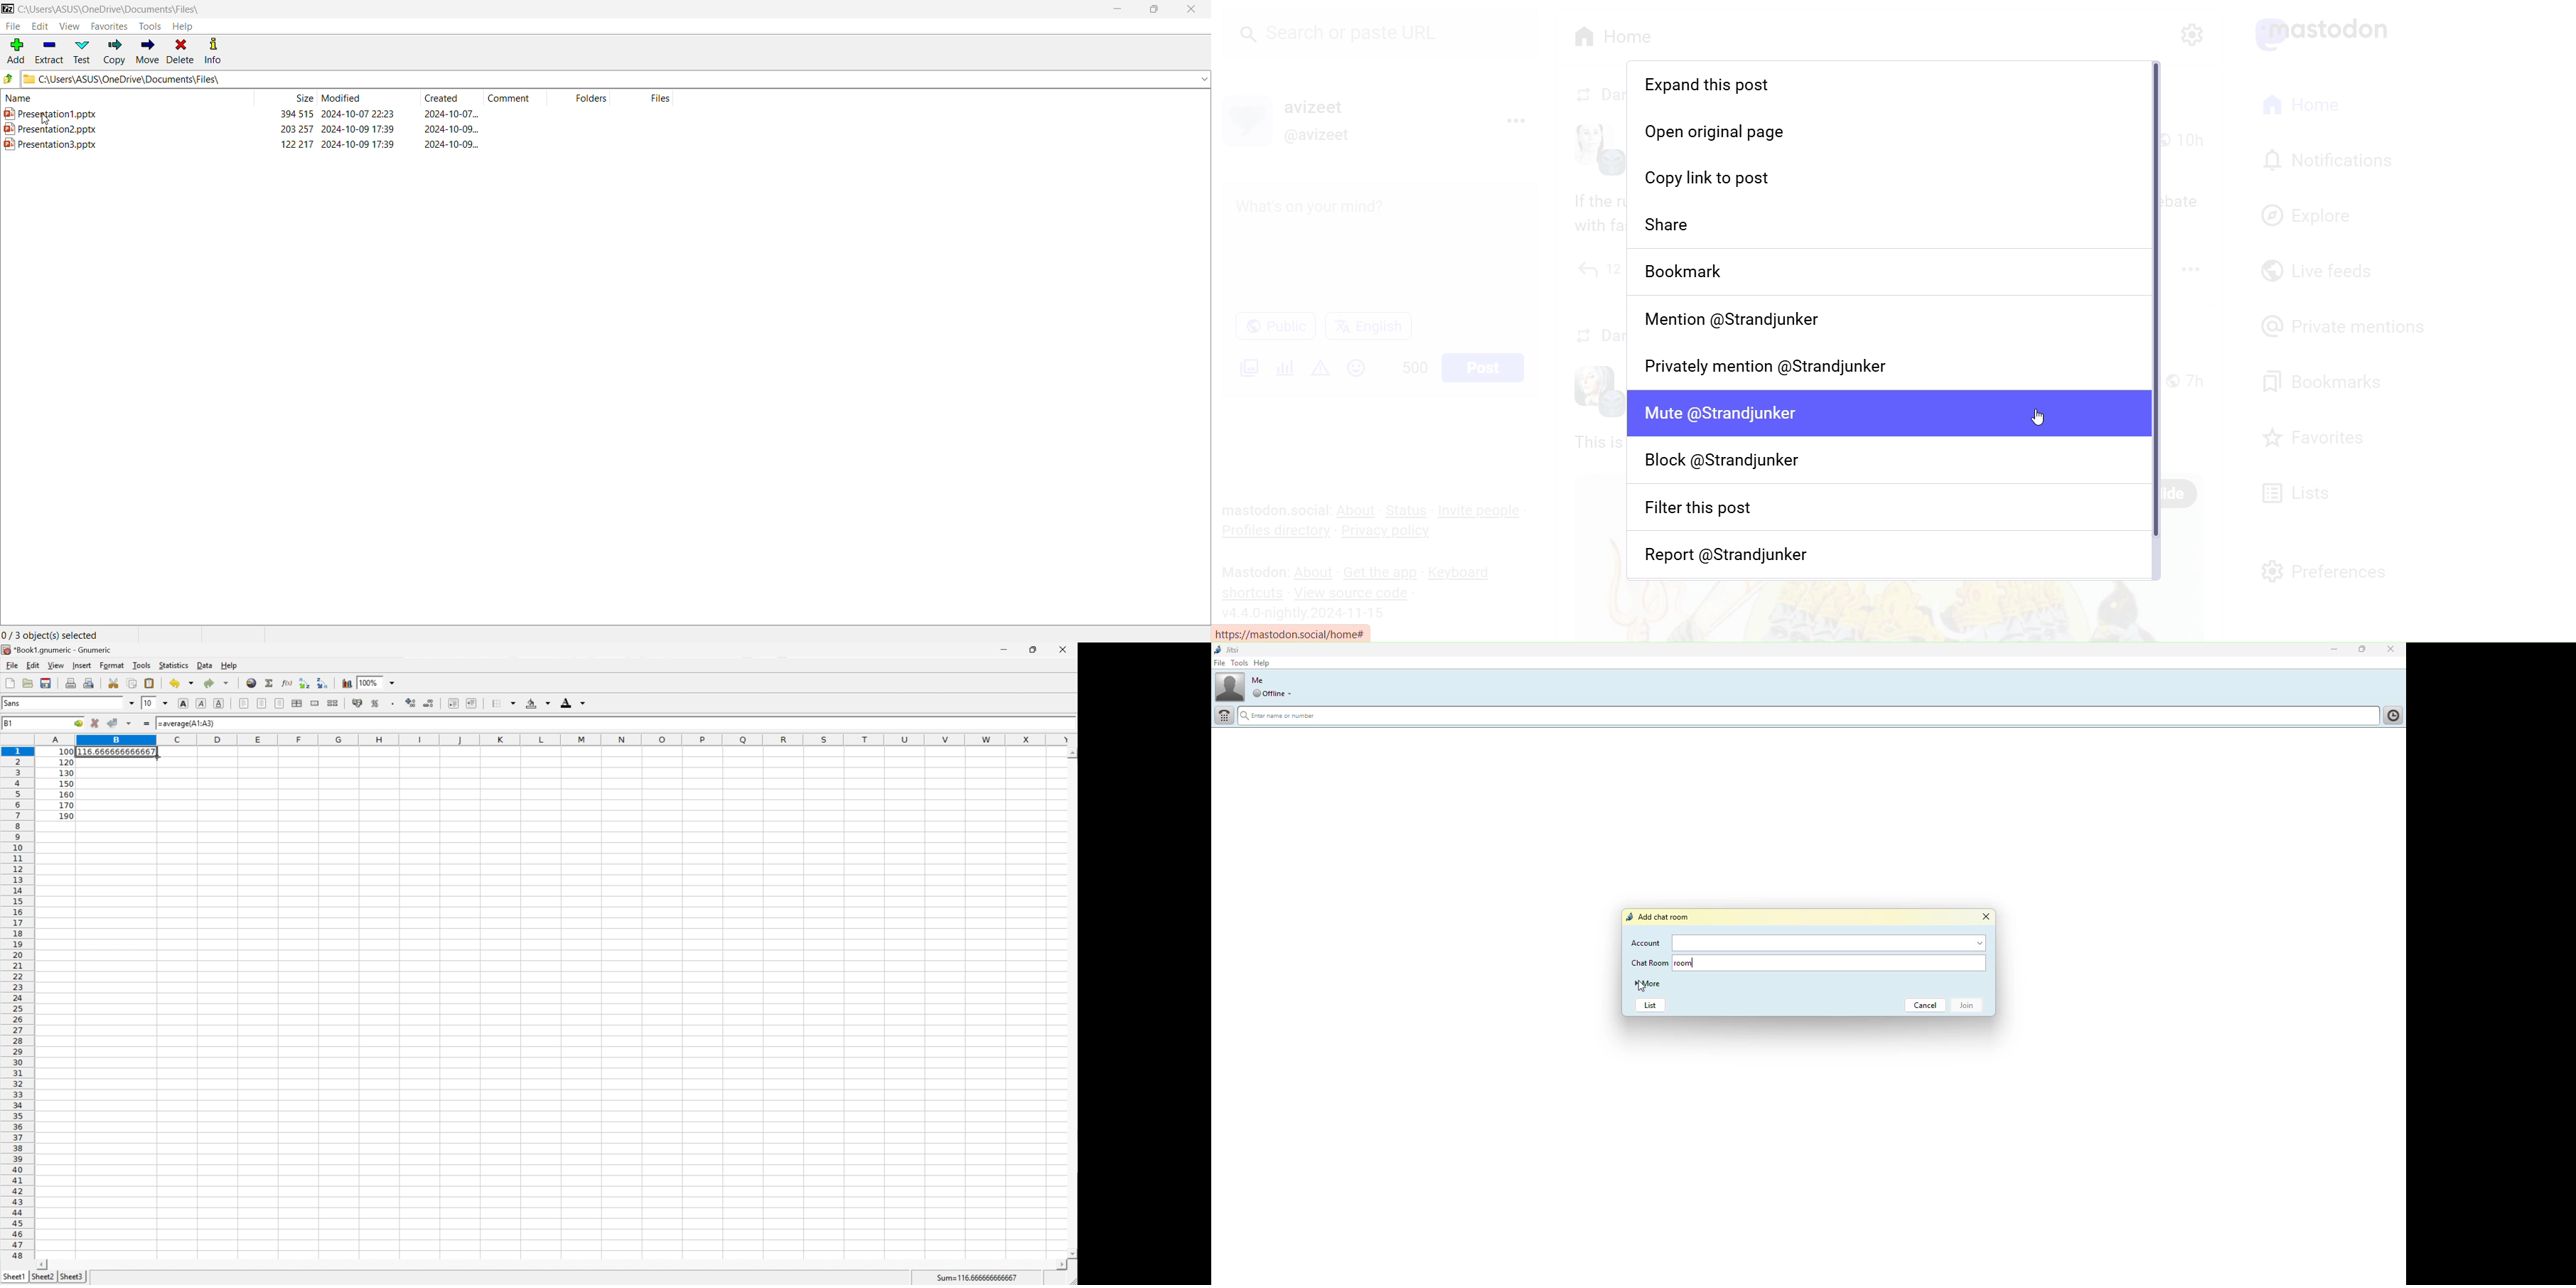  Describe the element at coordinates (597, 100) in the screenshot. I see `Folders` at that location.